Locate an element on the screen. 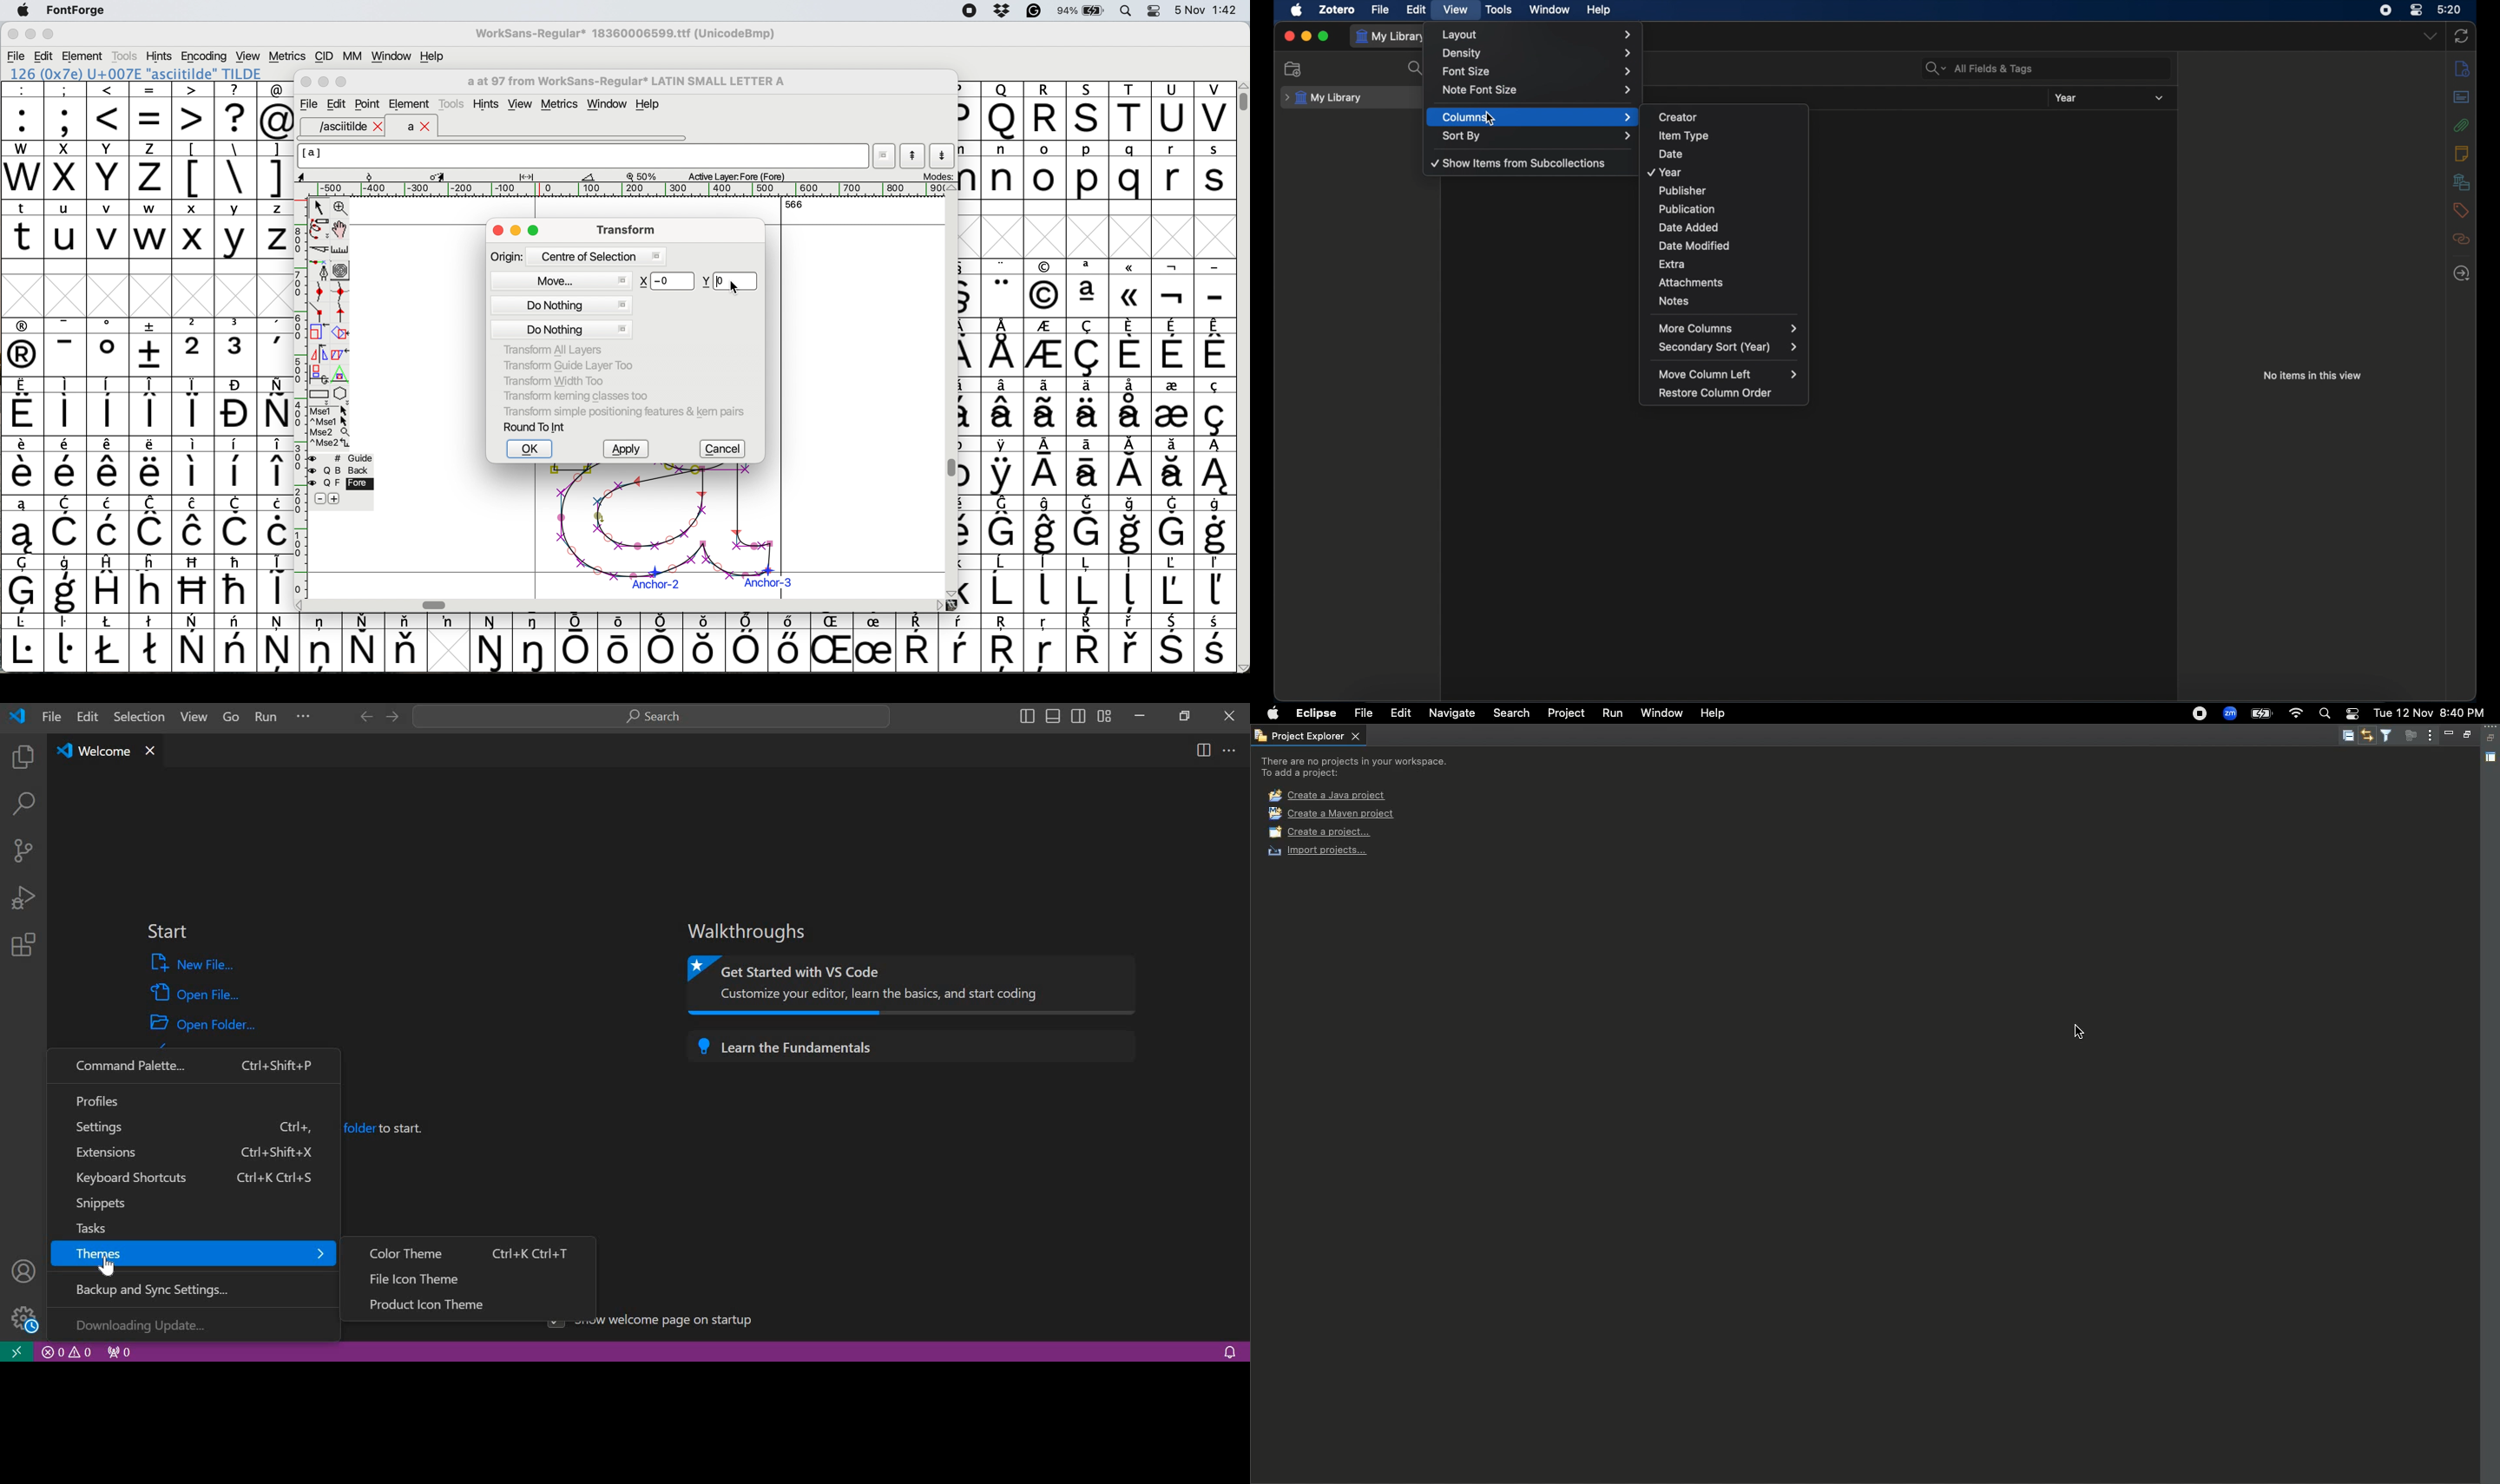 The width and height of the screenshot is (2520, 1484). scroll by hand is located at coordinates (341, 229).